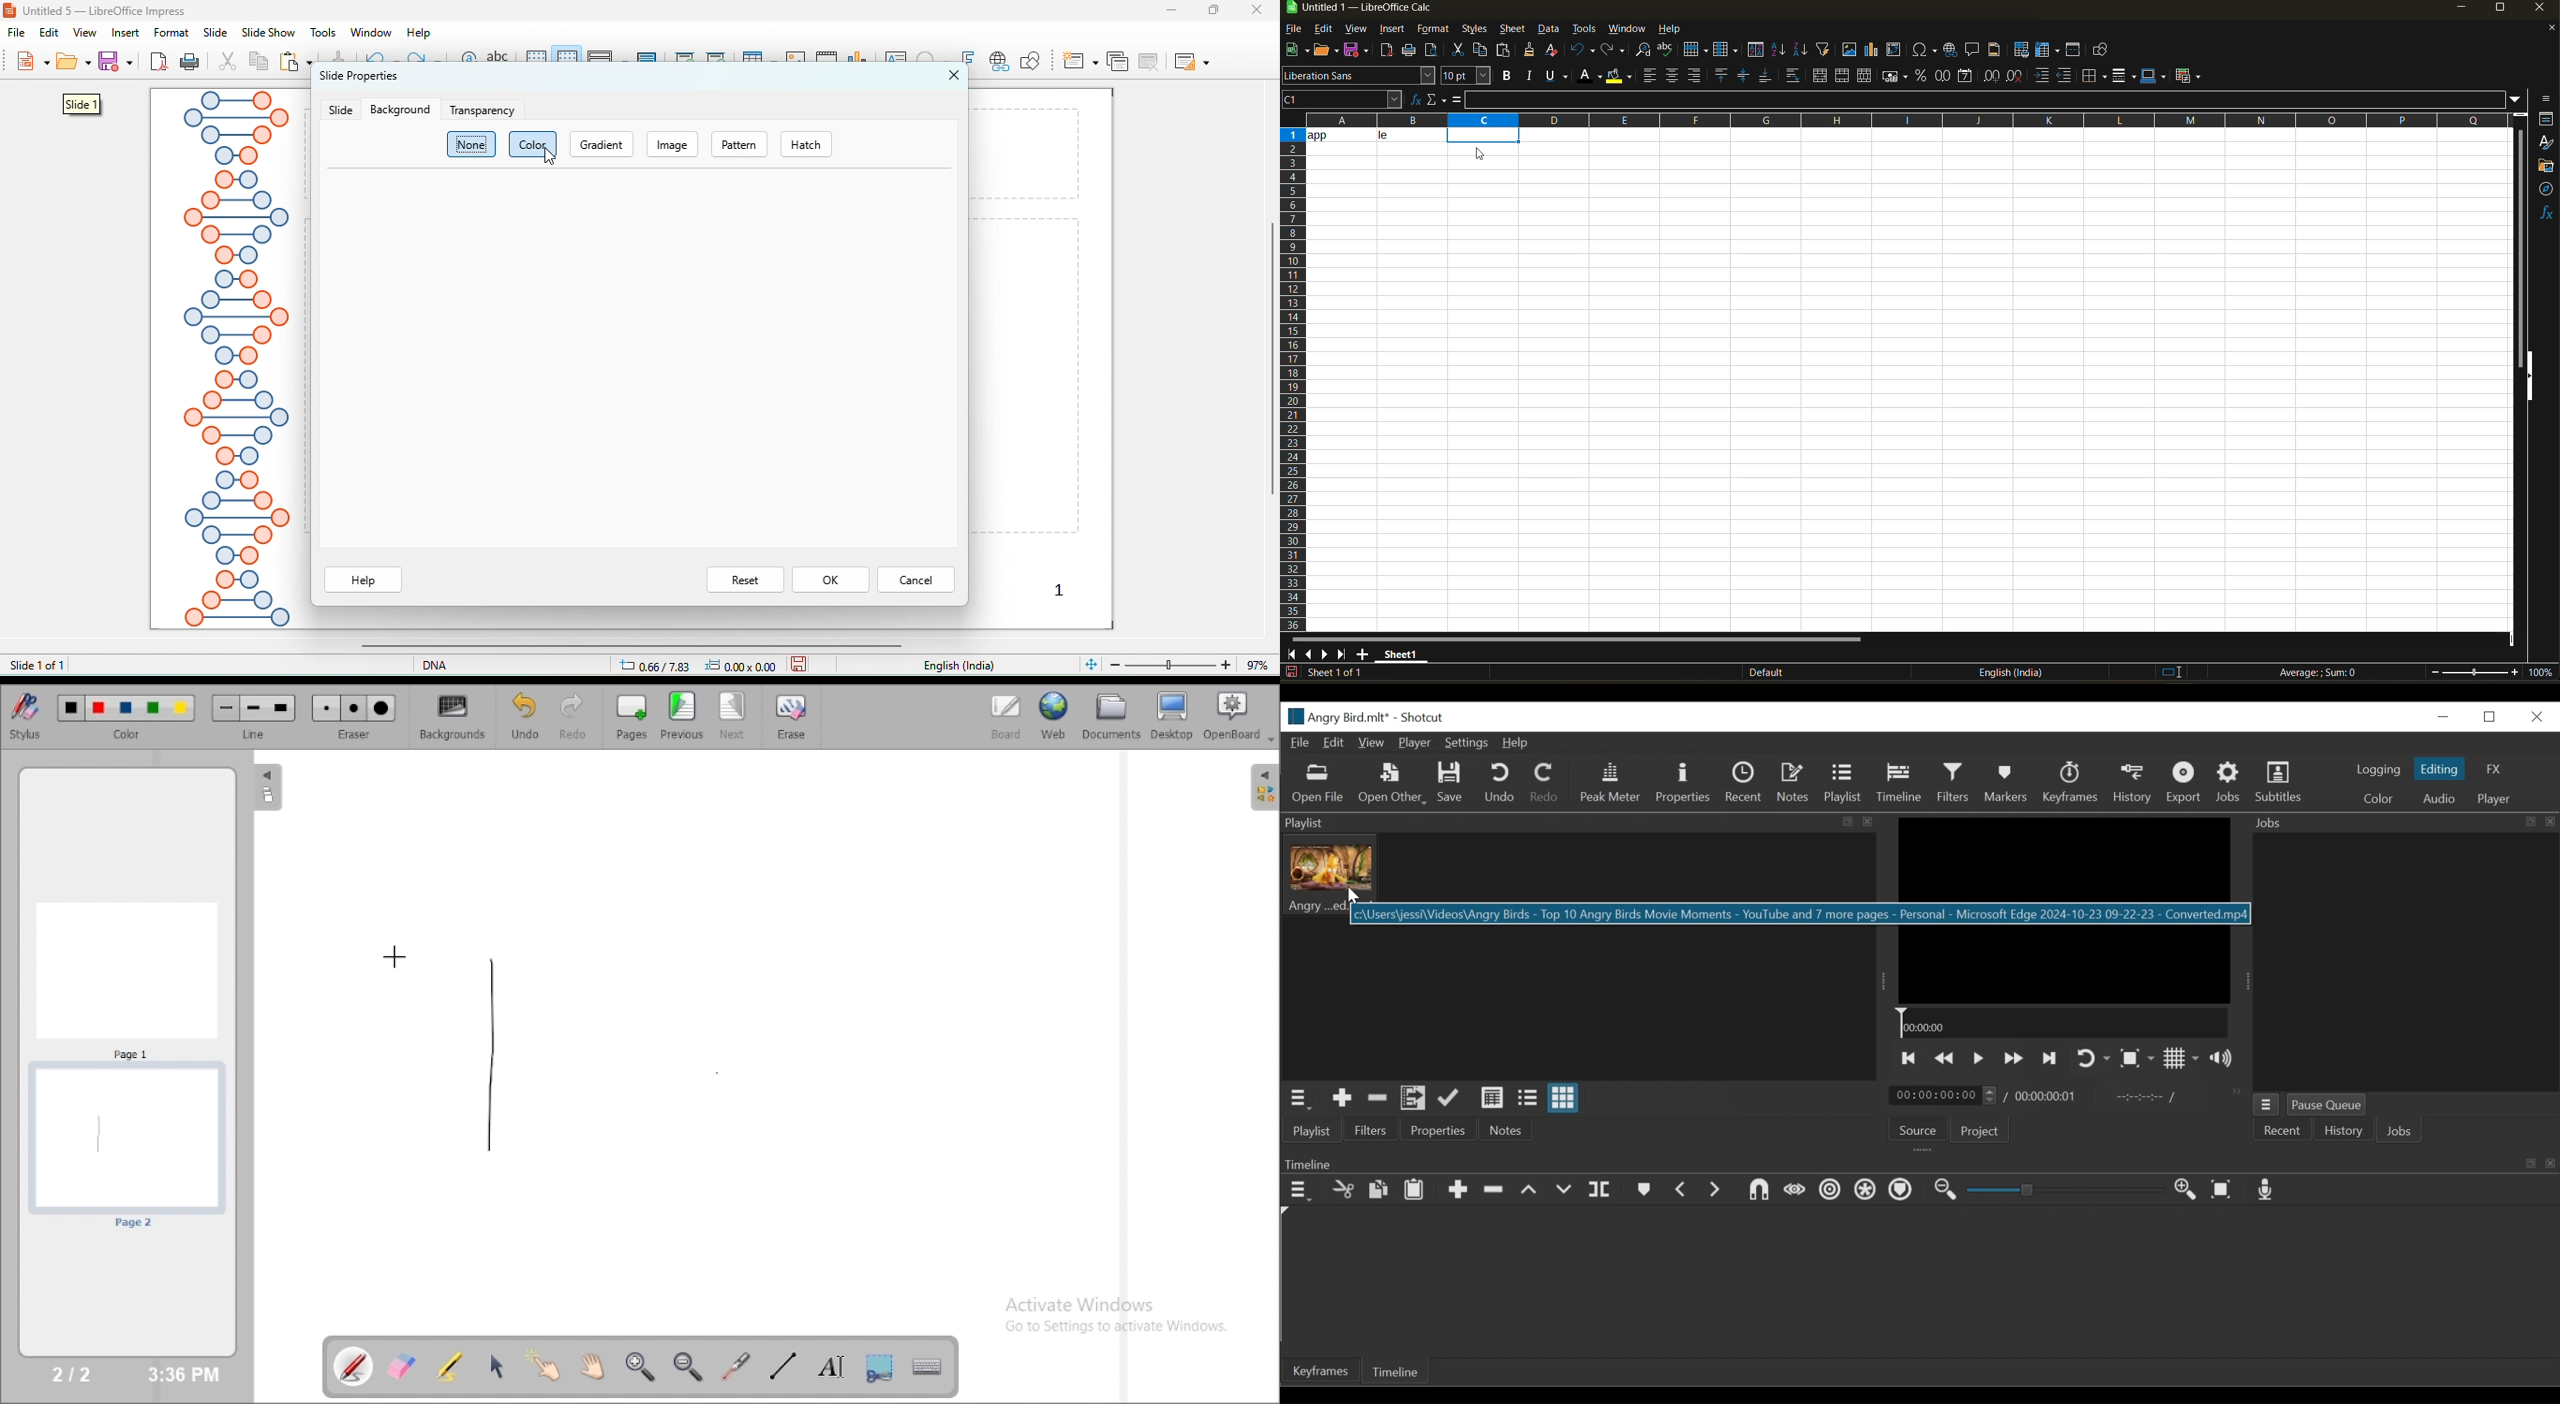 This screenshot has width=2576, height=1428. Describe the element at coordinates (736, 1366) in the screenshot. I see `virtual laser pointer` at that location.